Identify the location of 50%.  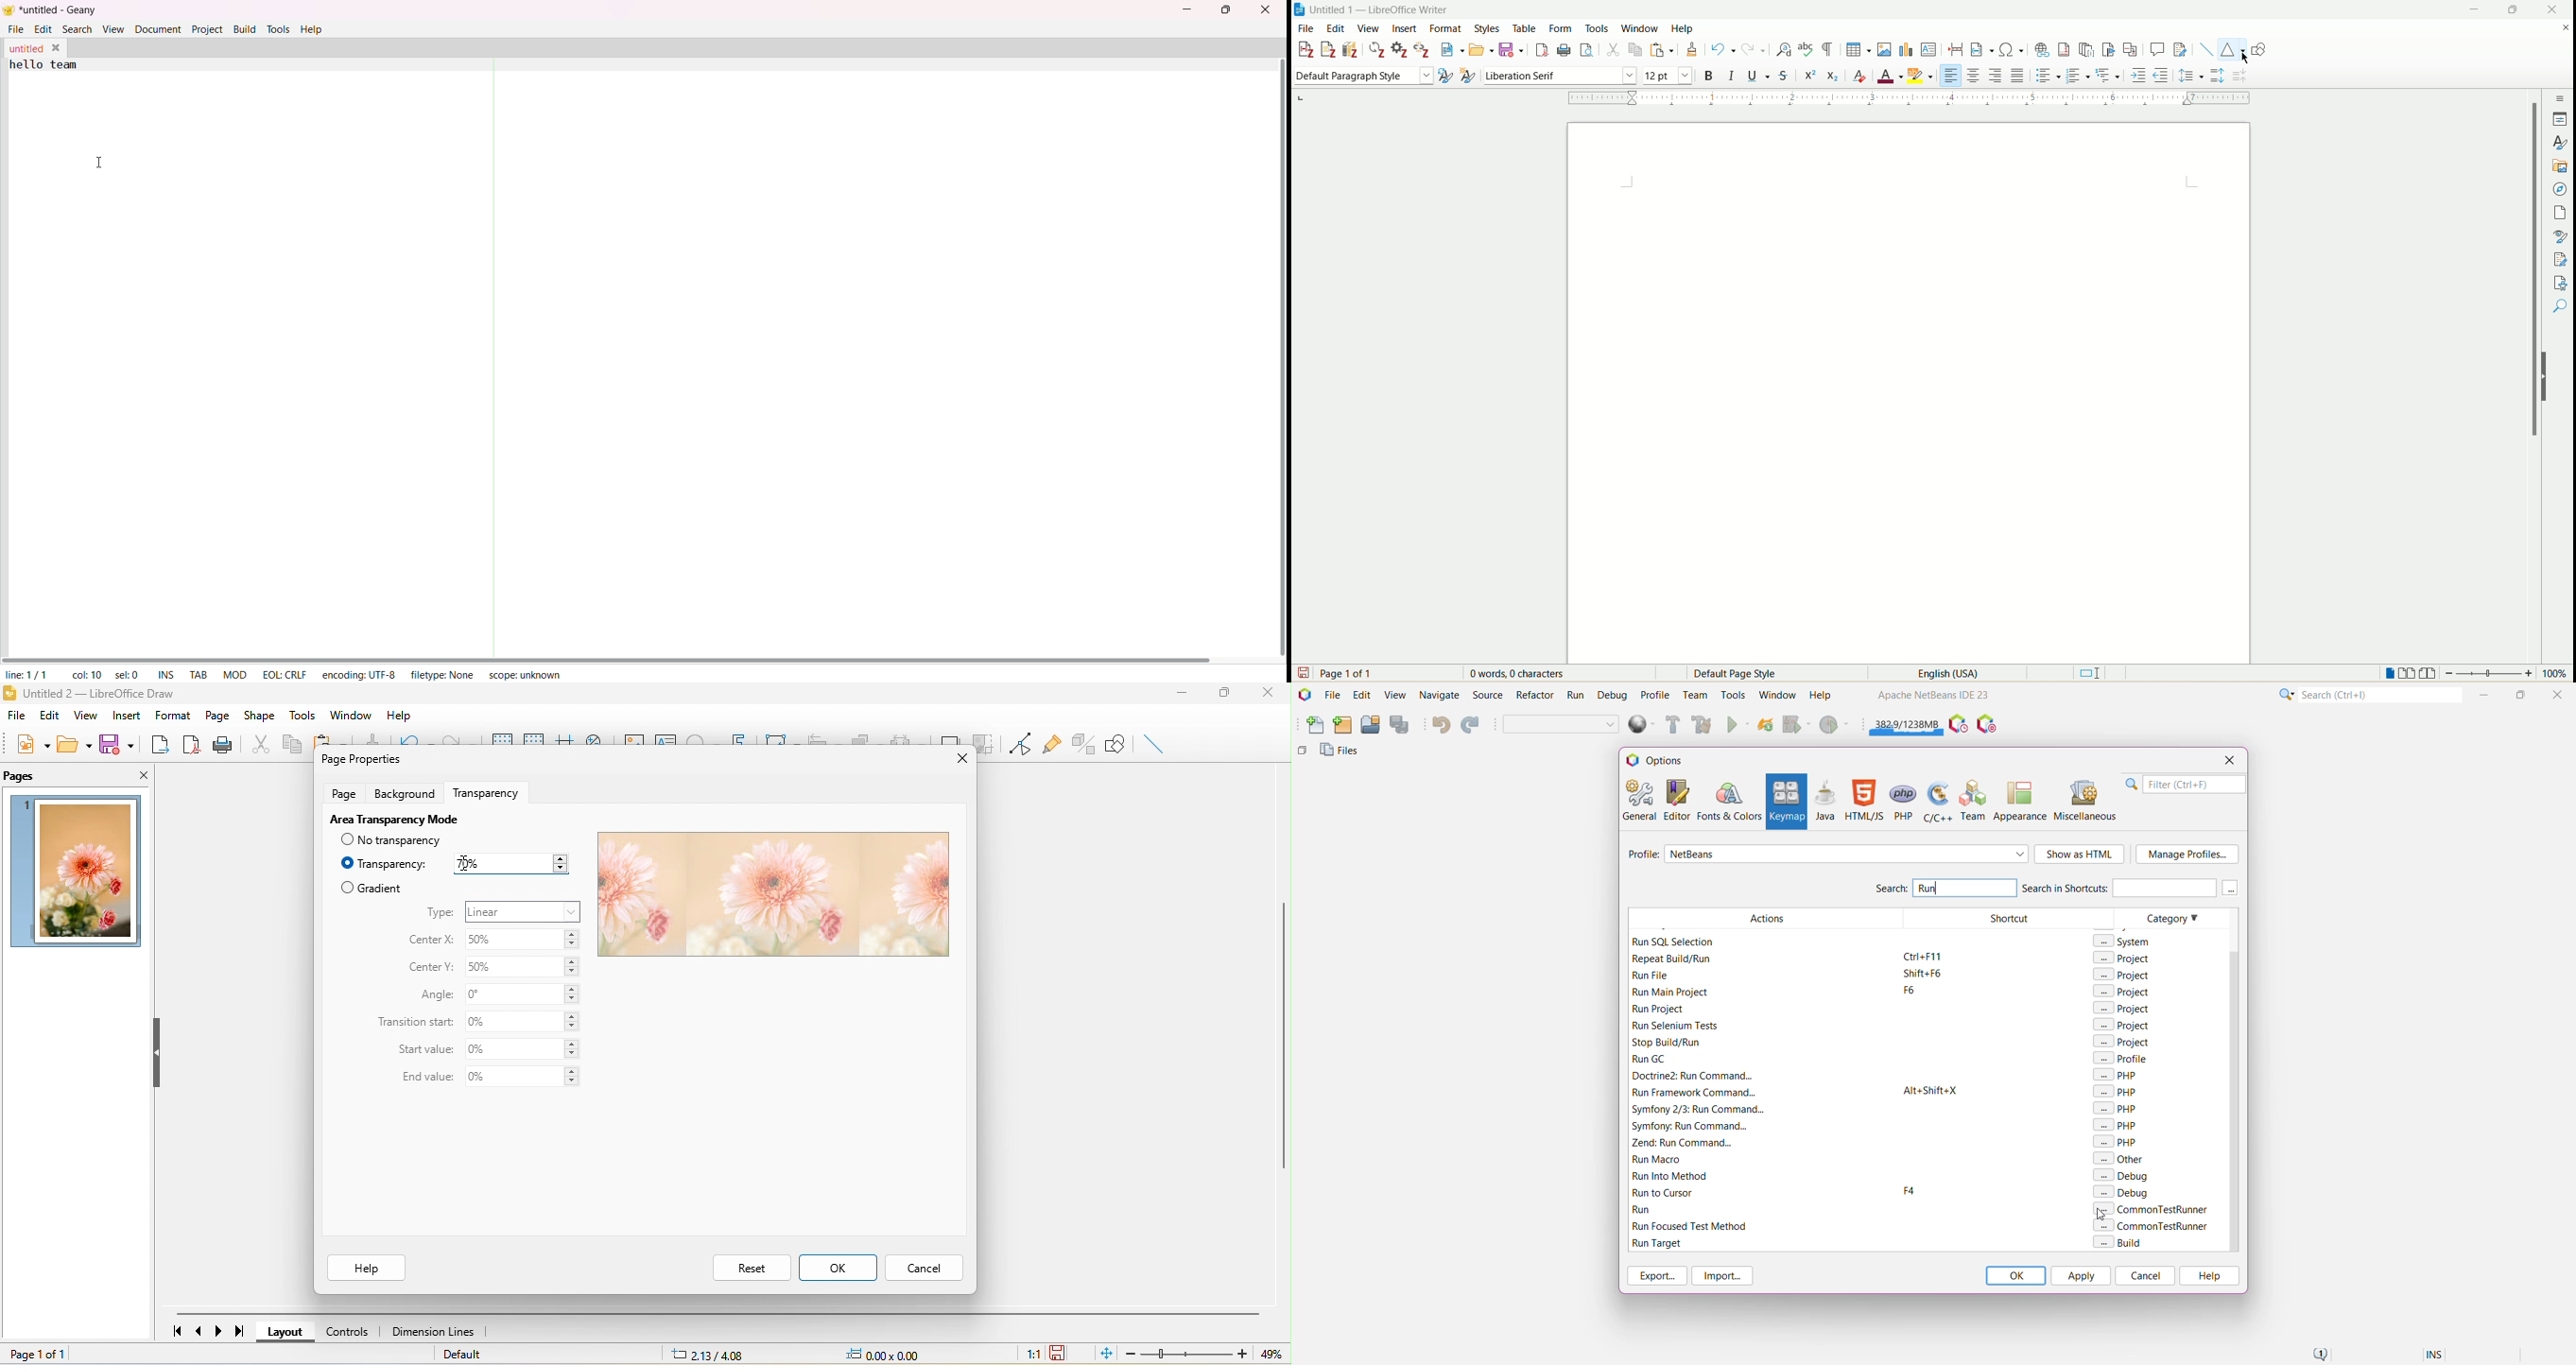
(522, 970).